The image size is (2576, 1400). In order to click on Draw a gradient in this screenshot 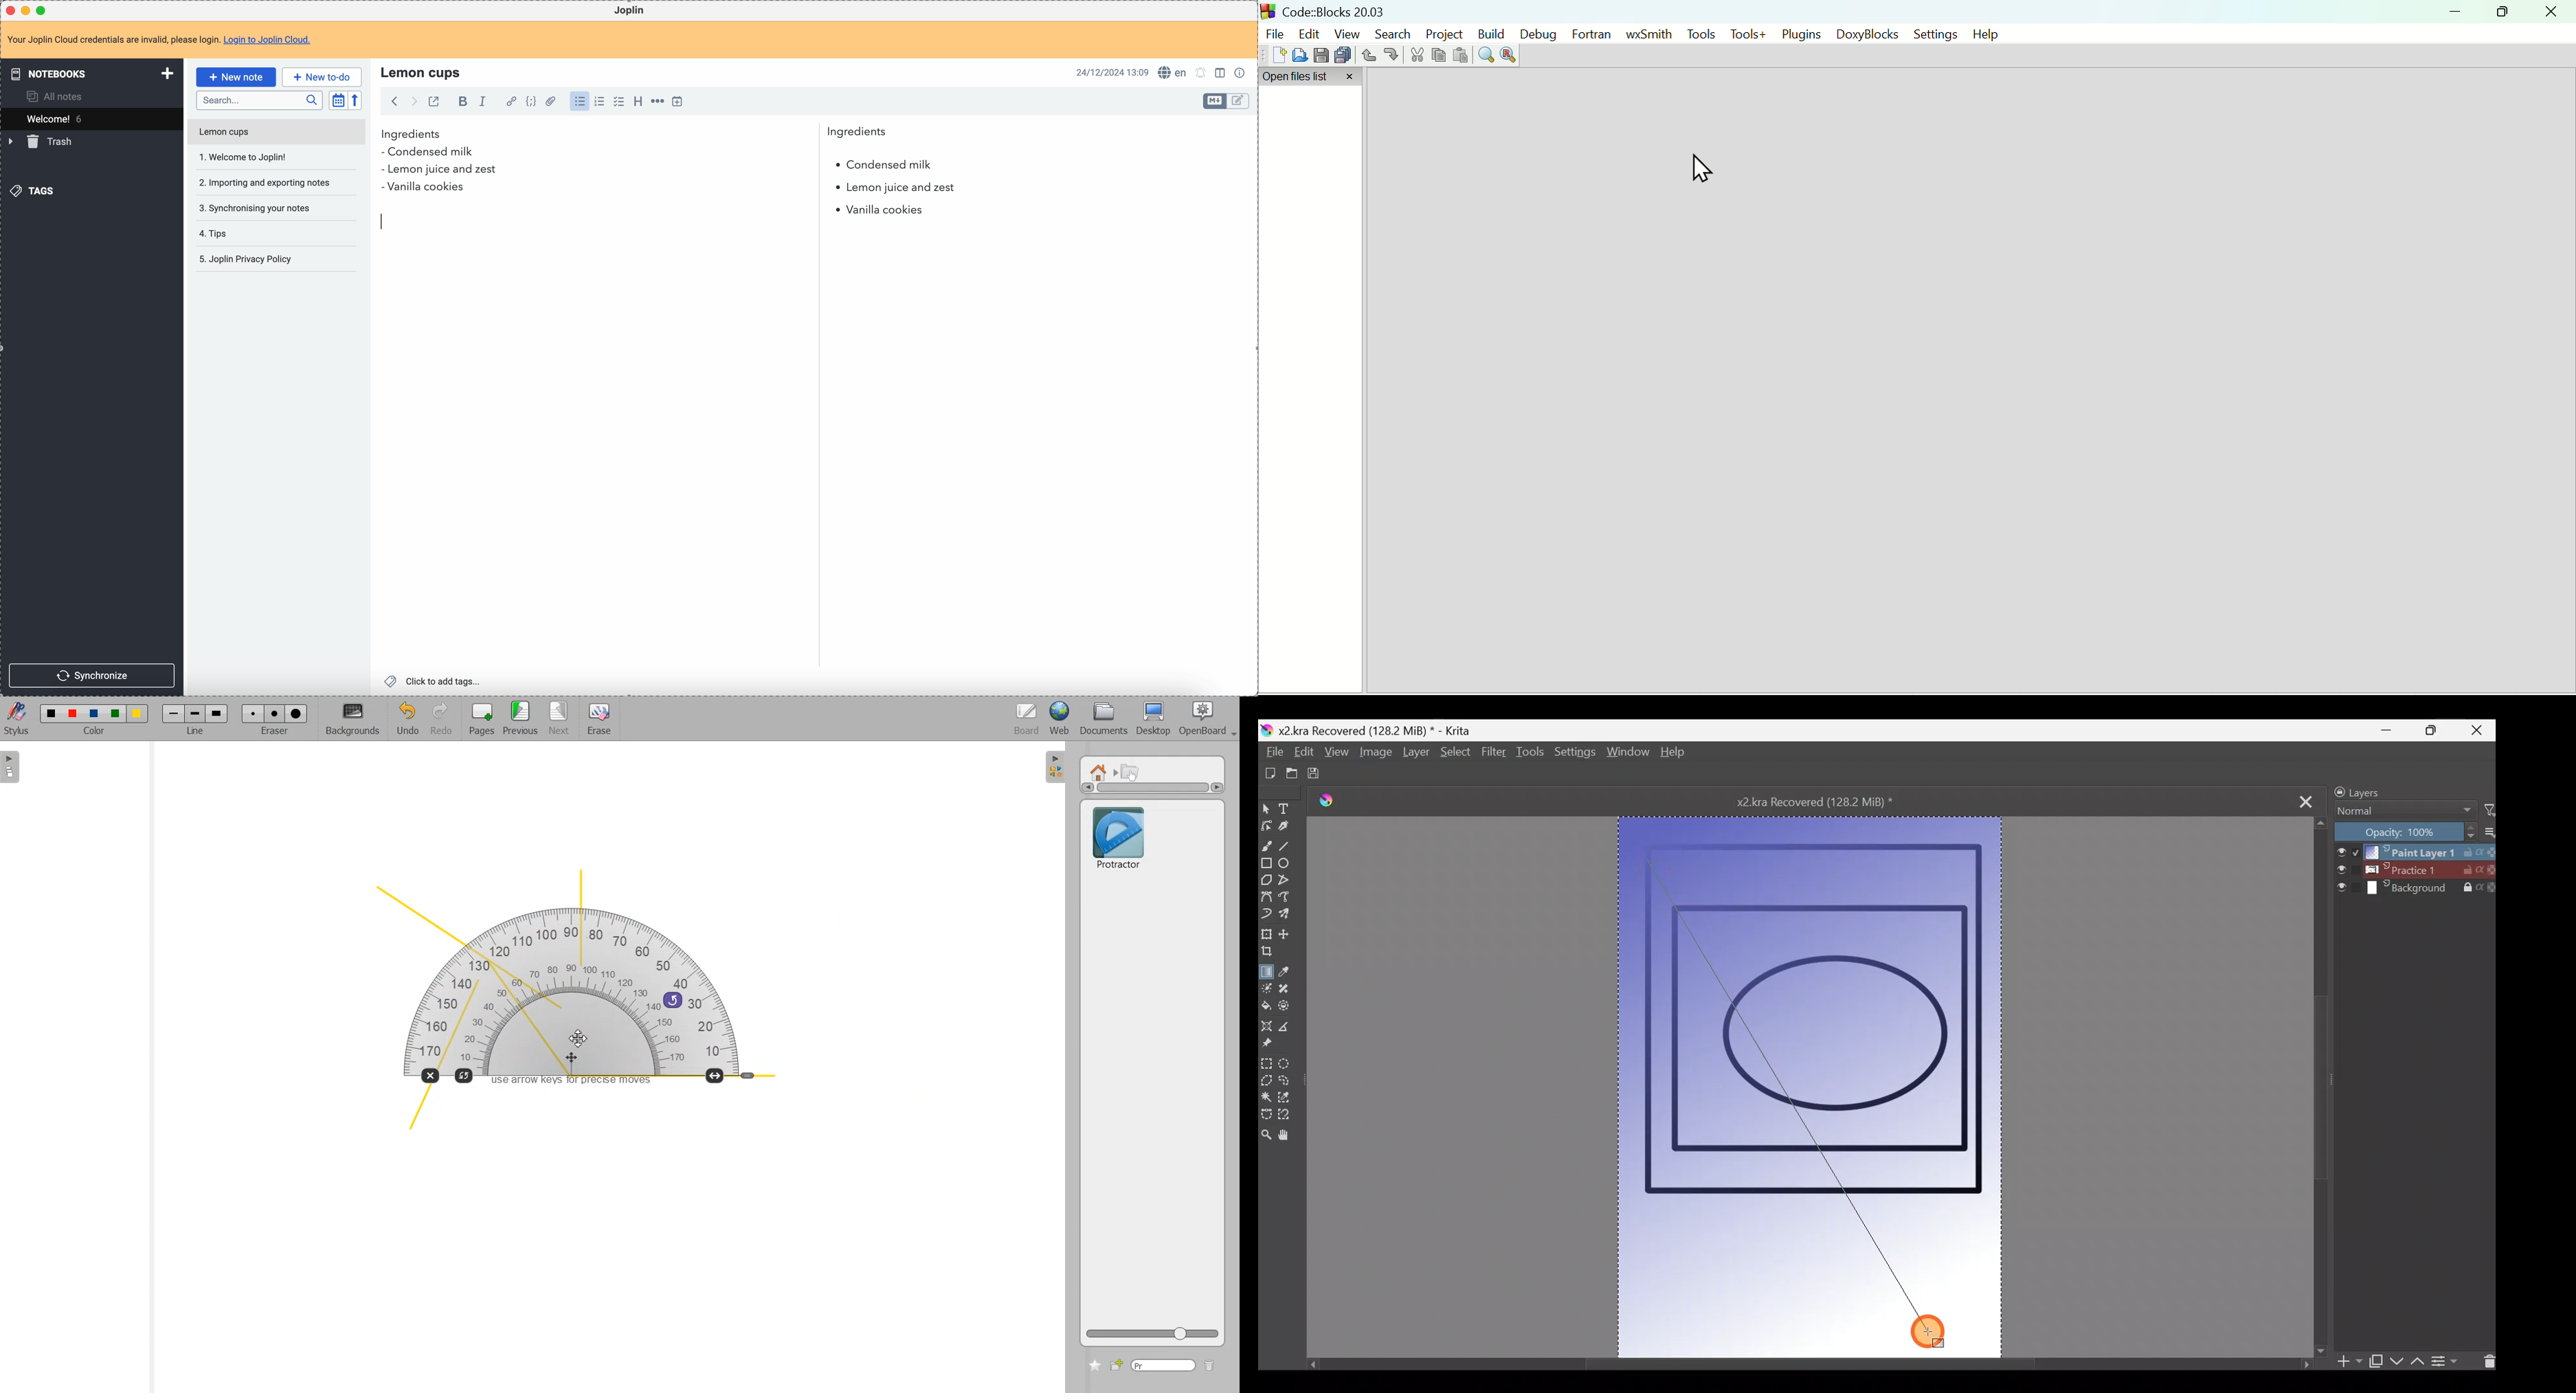, I will do `click(1267, 969)`.